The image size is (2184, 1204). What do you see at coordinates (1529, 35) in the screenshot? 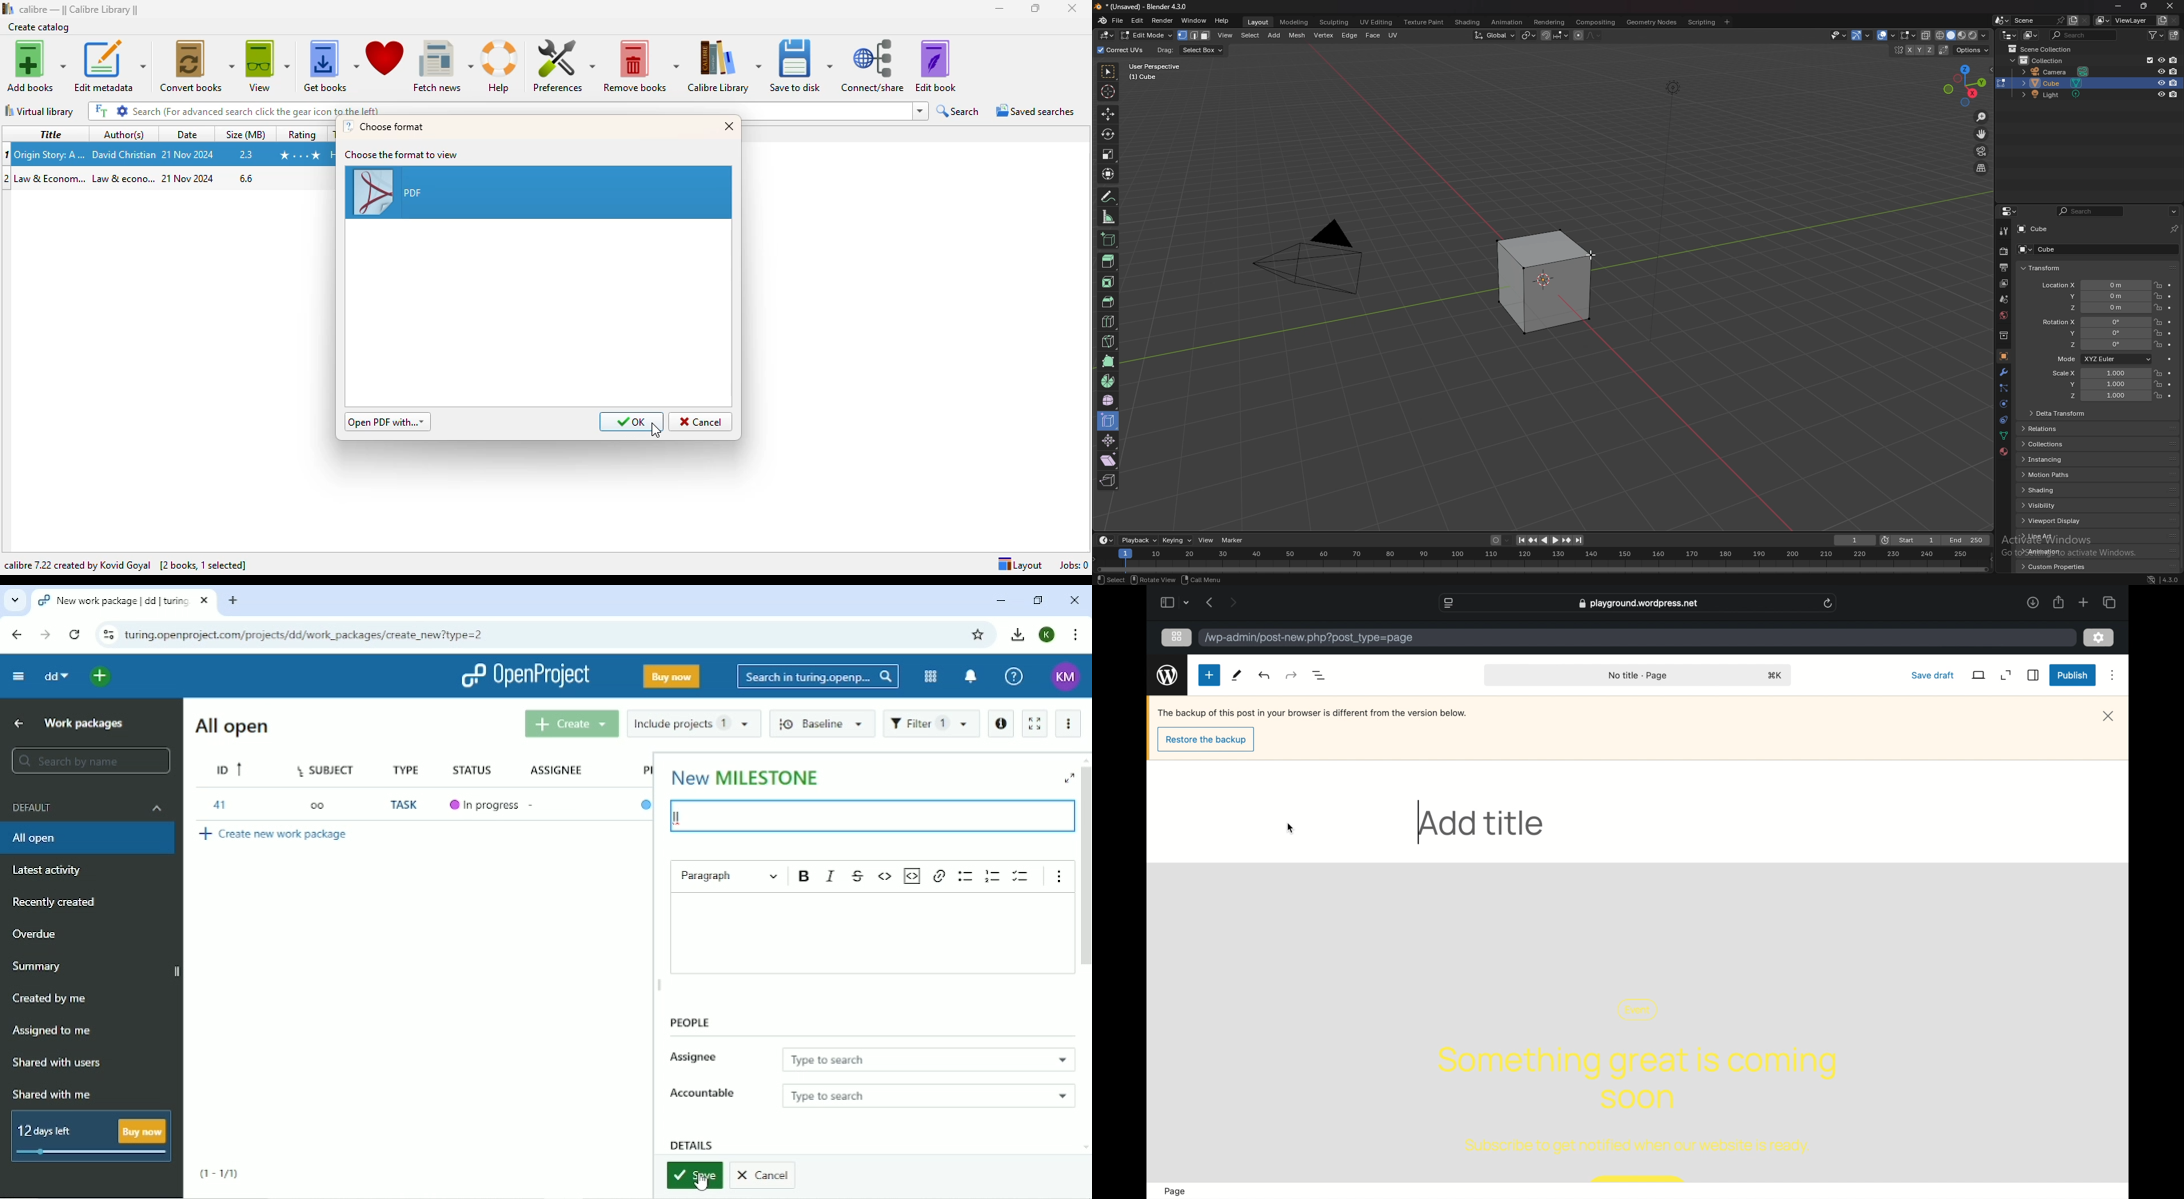
I see `transform pivot point` at bounding box center [1529, 35].